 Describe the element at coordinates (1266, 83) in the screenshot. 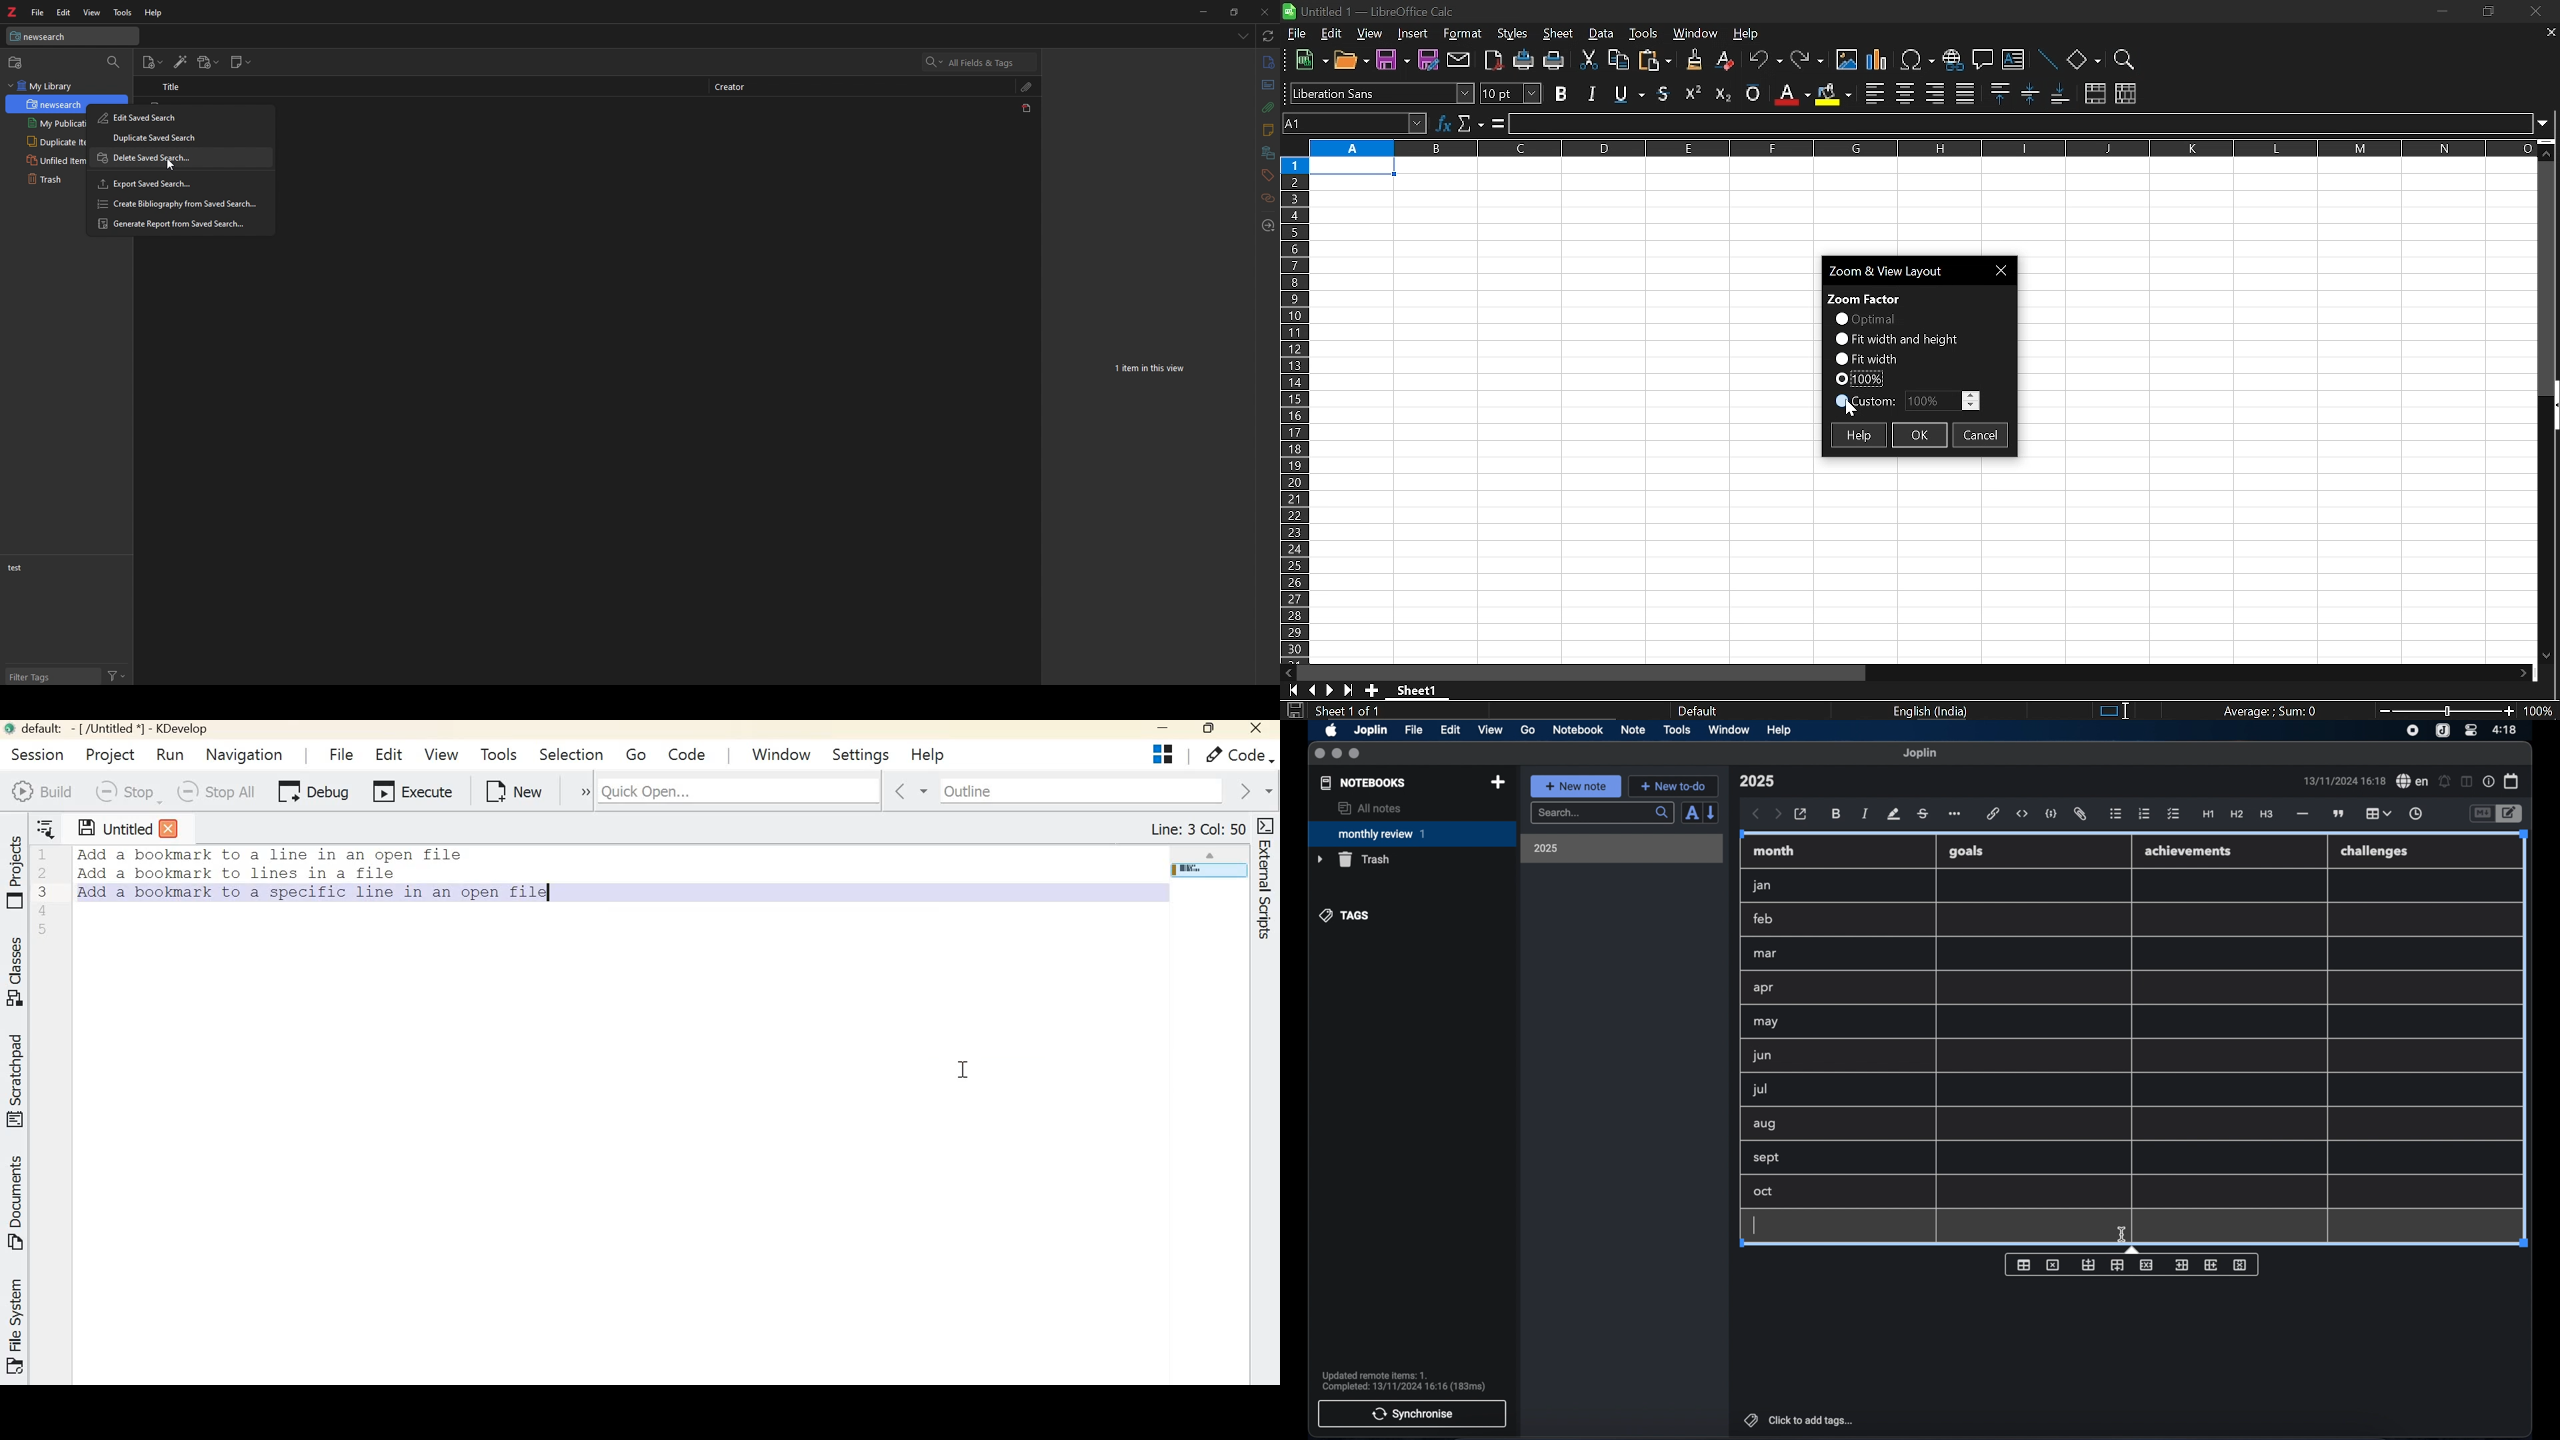

I see `Abstract` at that location.